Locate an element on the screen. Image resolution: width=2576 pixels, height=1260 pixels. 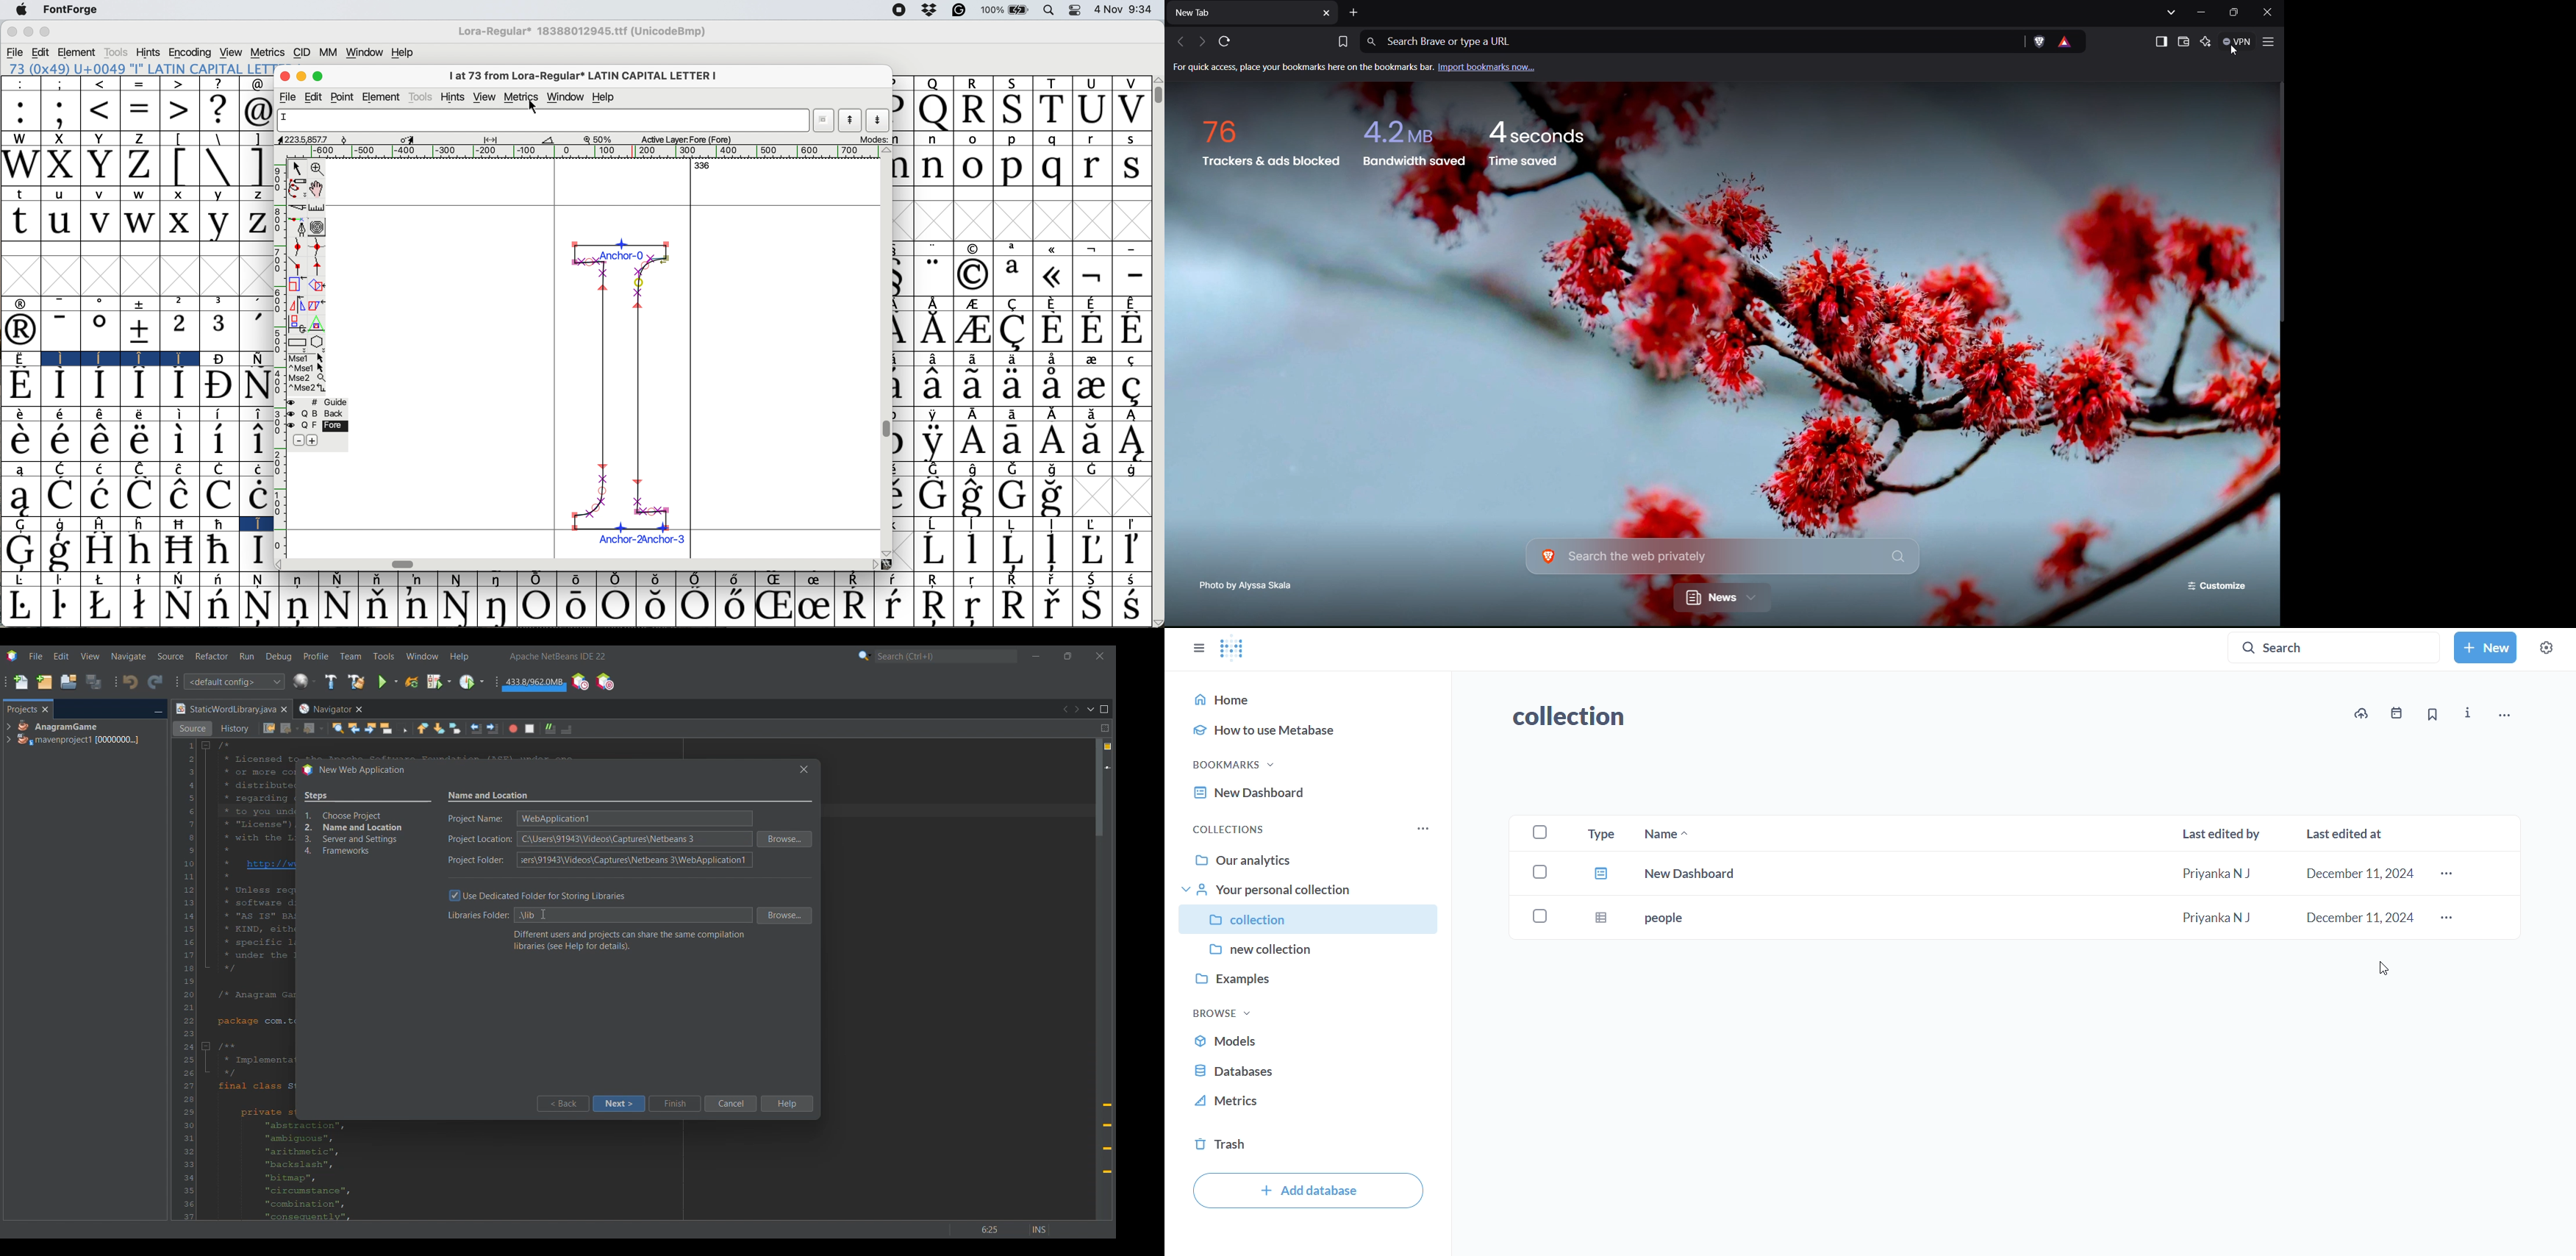
 is located at coordinates (1158, 622).